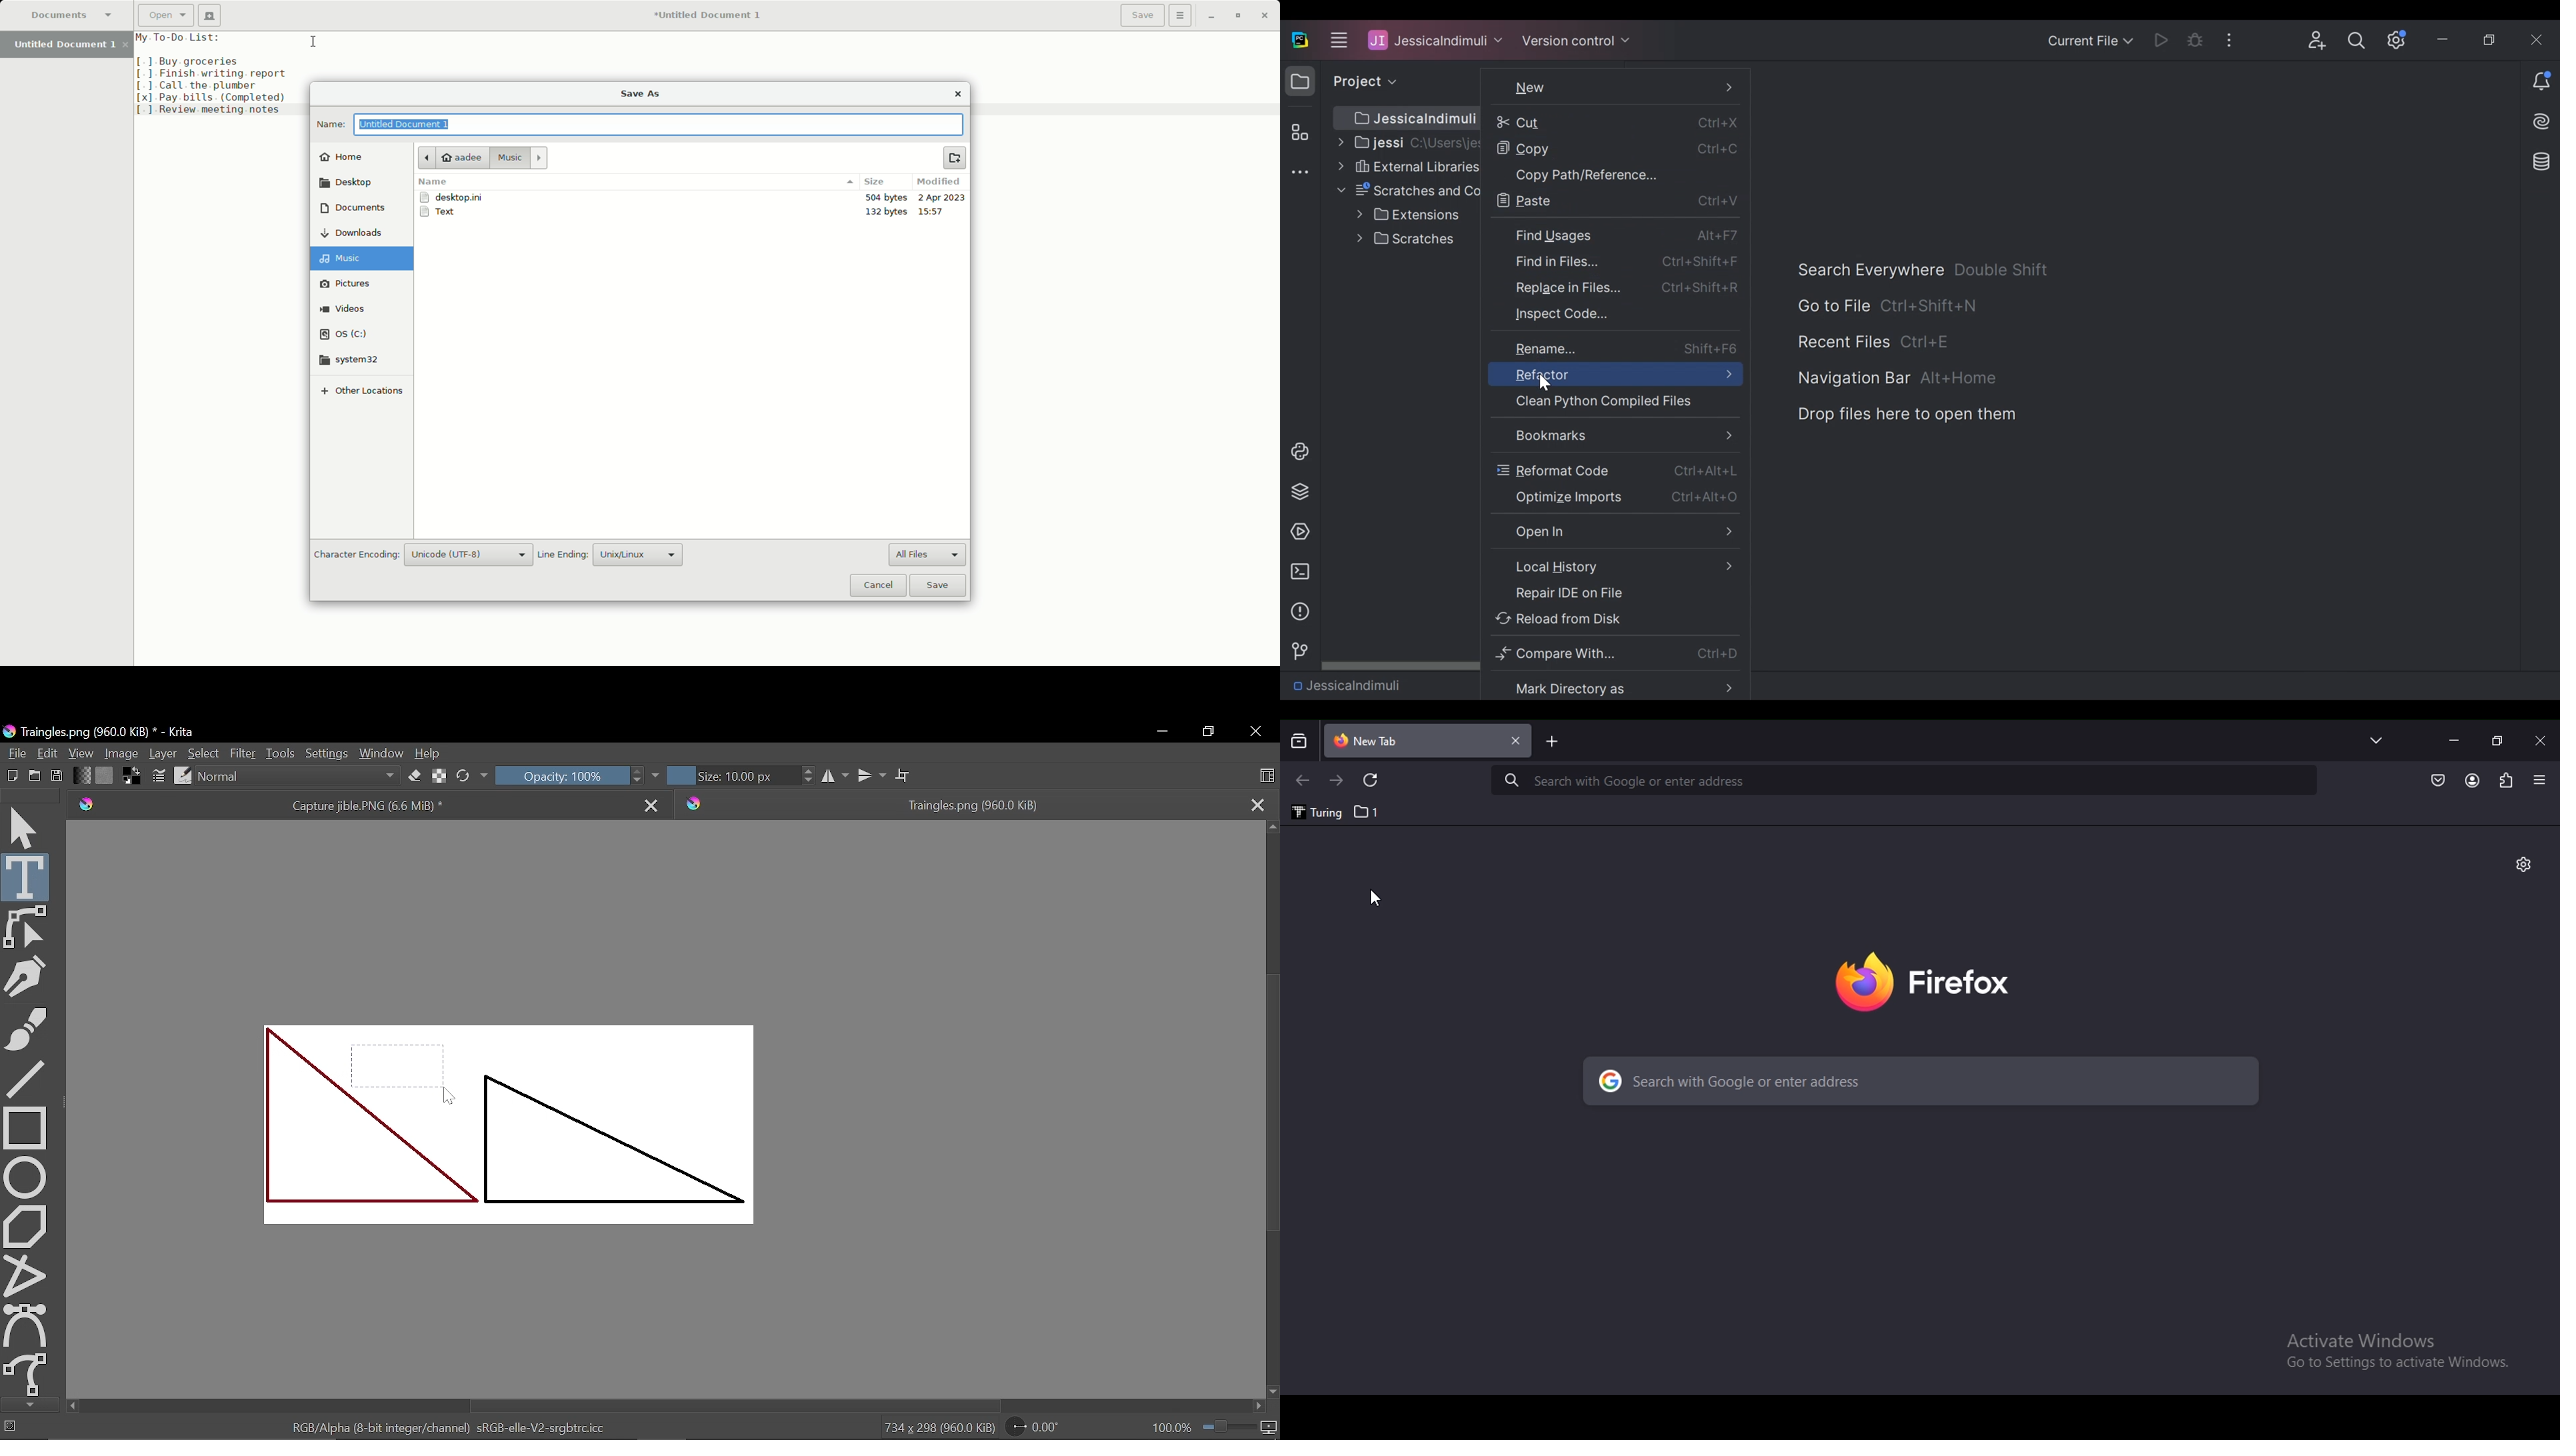 The width and height of the screenshot is (2576, 1456). What do you see at coordinates (1240, 1429) in the screenshot?
I see `Zoom` at bounding box center [1240, 1429].